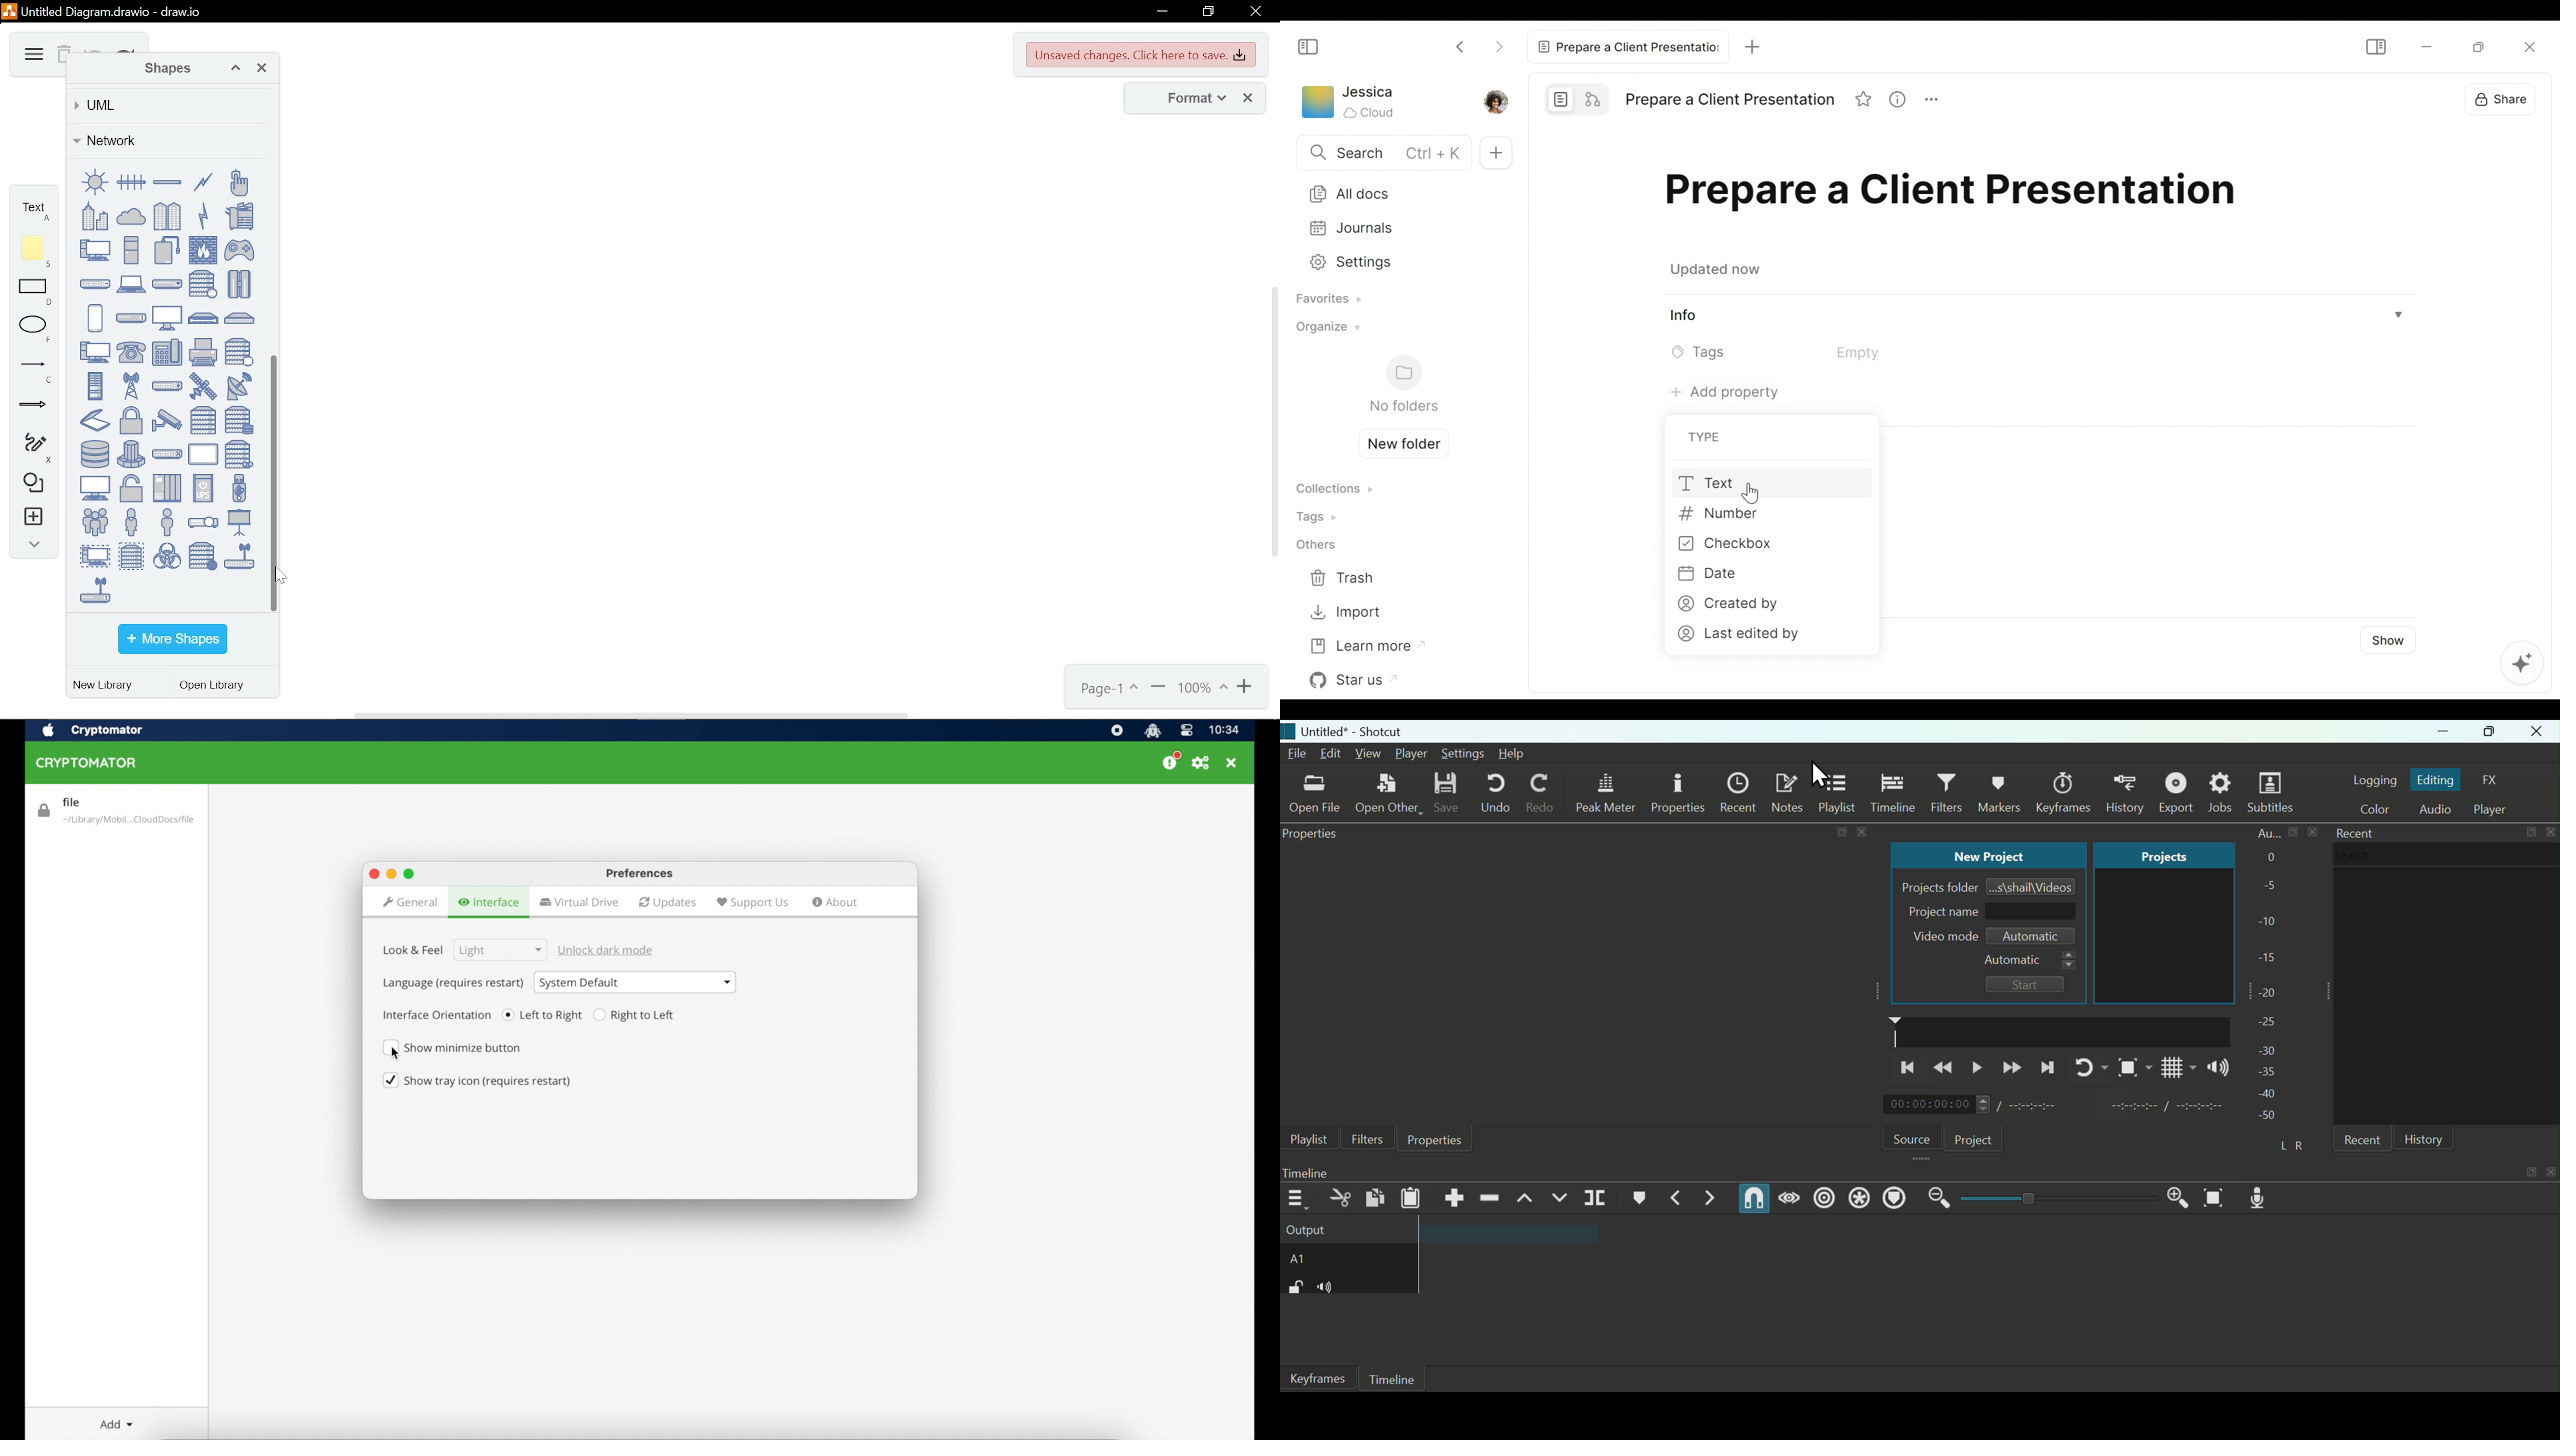 This screenshot has height=1456, width=2576. I want to click on expand, so click(1841, 832).